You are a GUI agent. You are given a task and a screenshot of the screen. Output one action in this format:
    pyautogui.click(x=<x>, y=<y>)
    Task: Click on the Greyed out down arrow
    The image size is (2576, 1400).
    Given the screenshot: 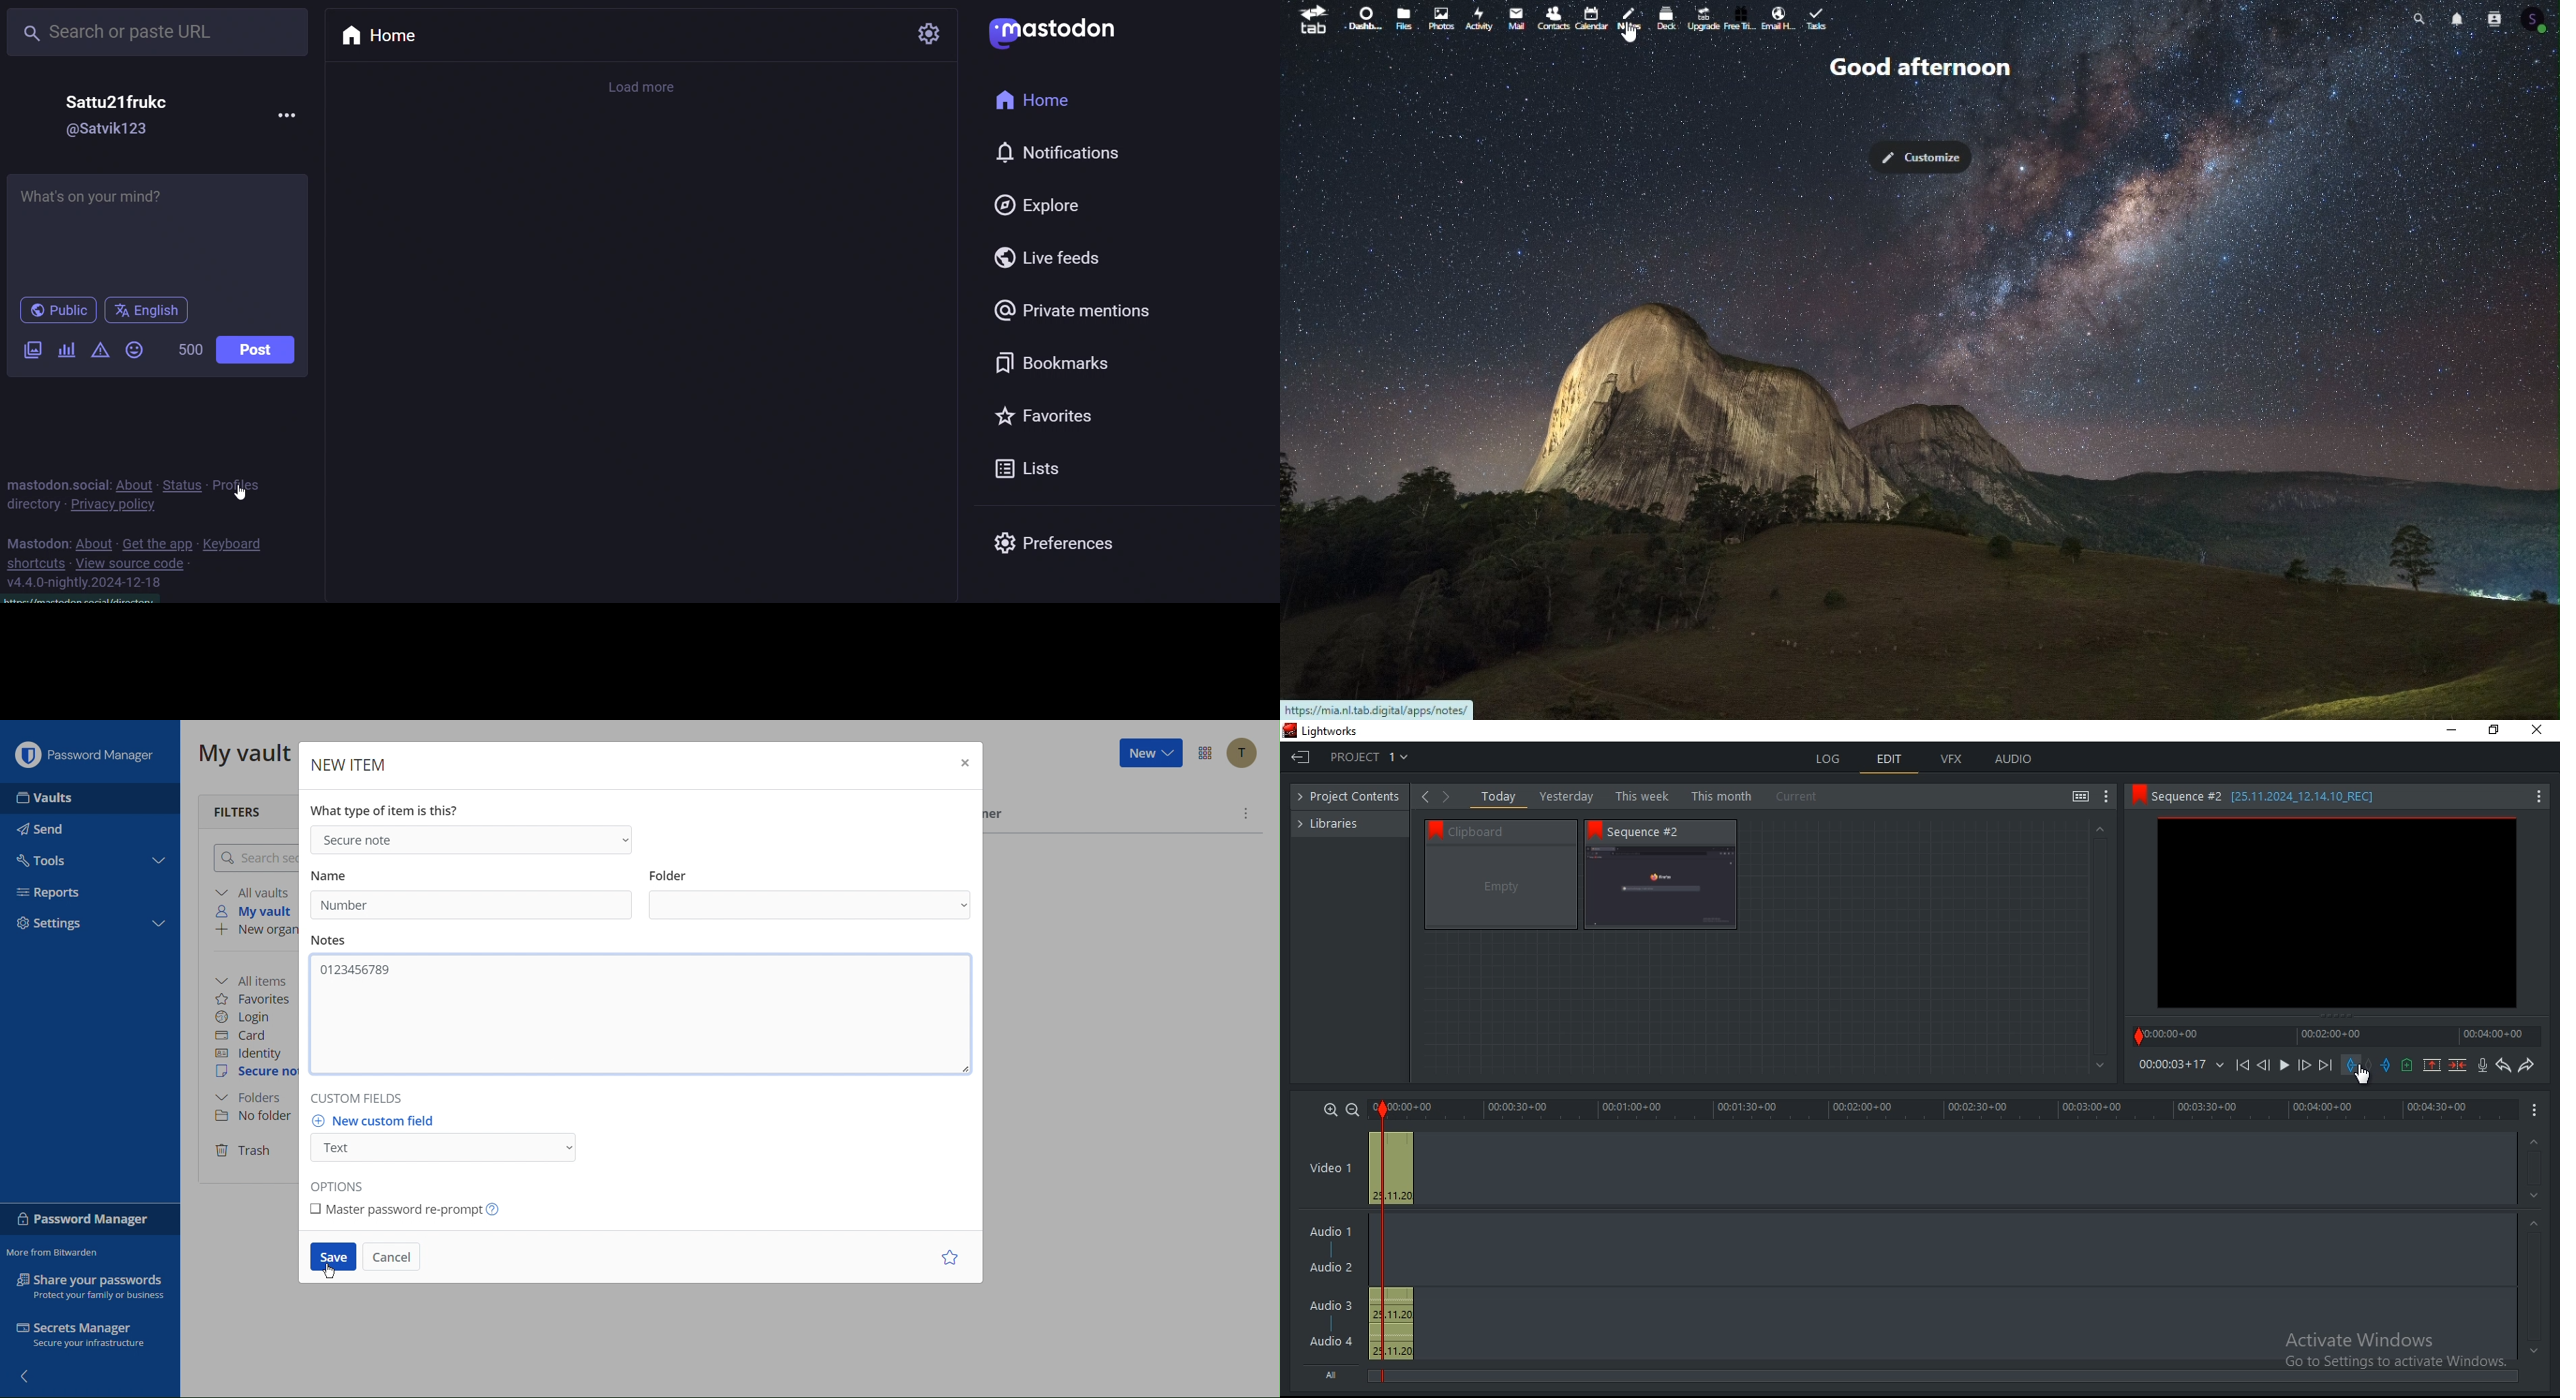 What is the action you would take?
    pyautogui.click(x=2534, y=1351)
    